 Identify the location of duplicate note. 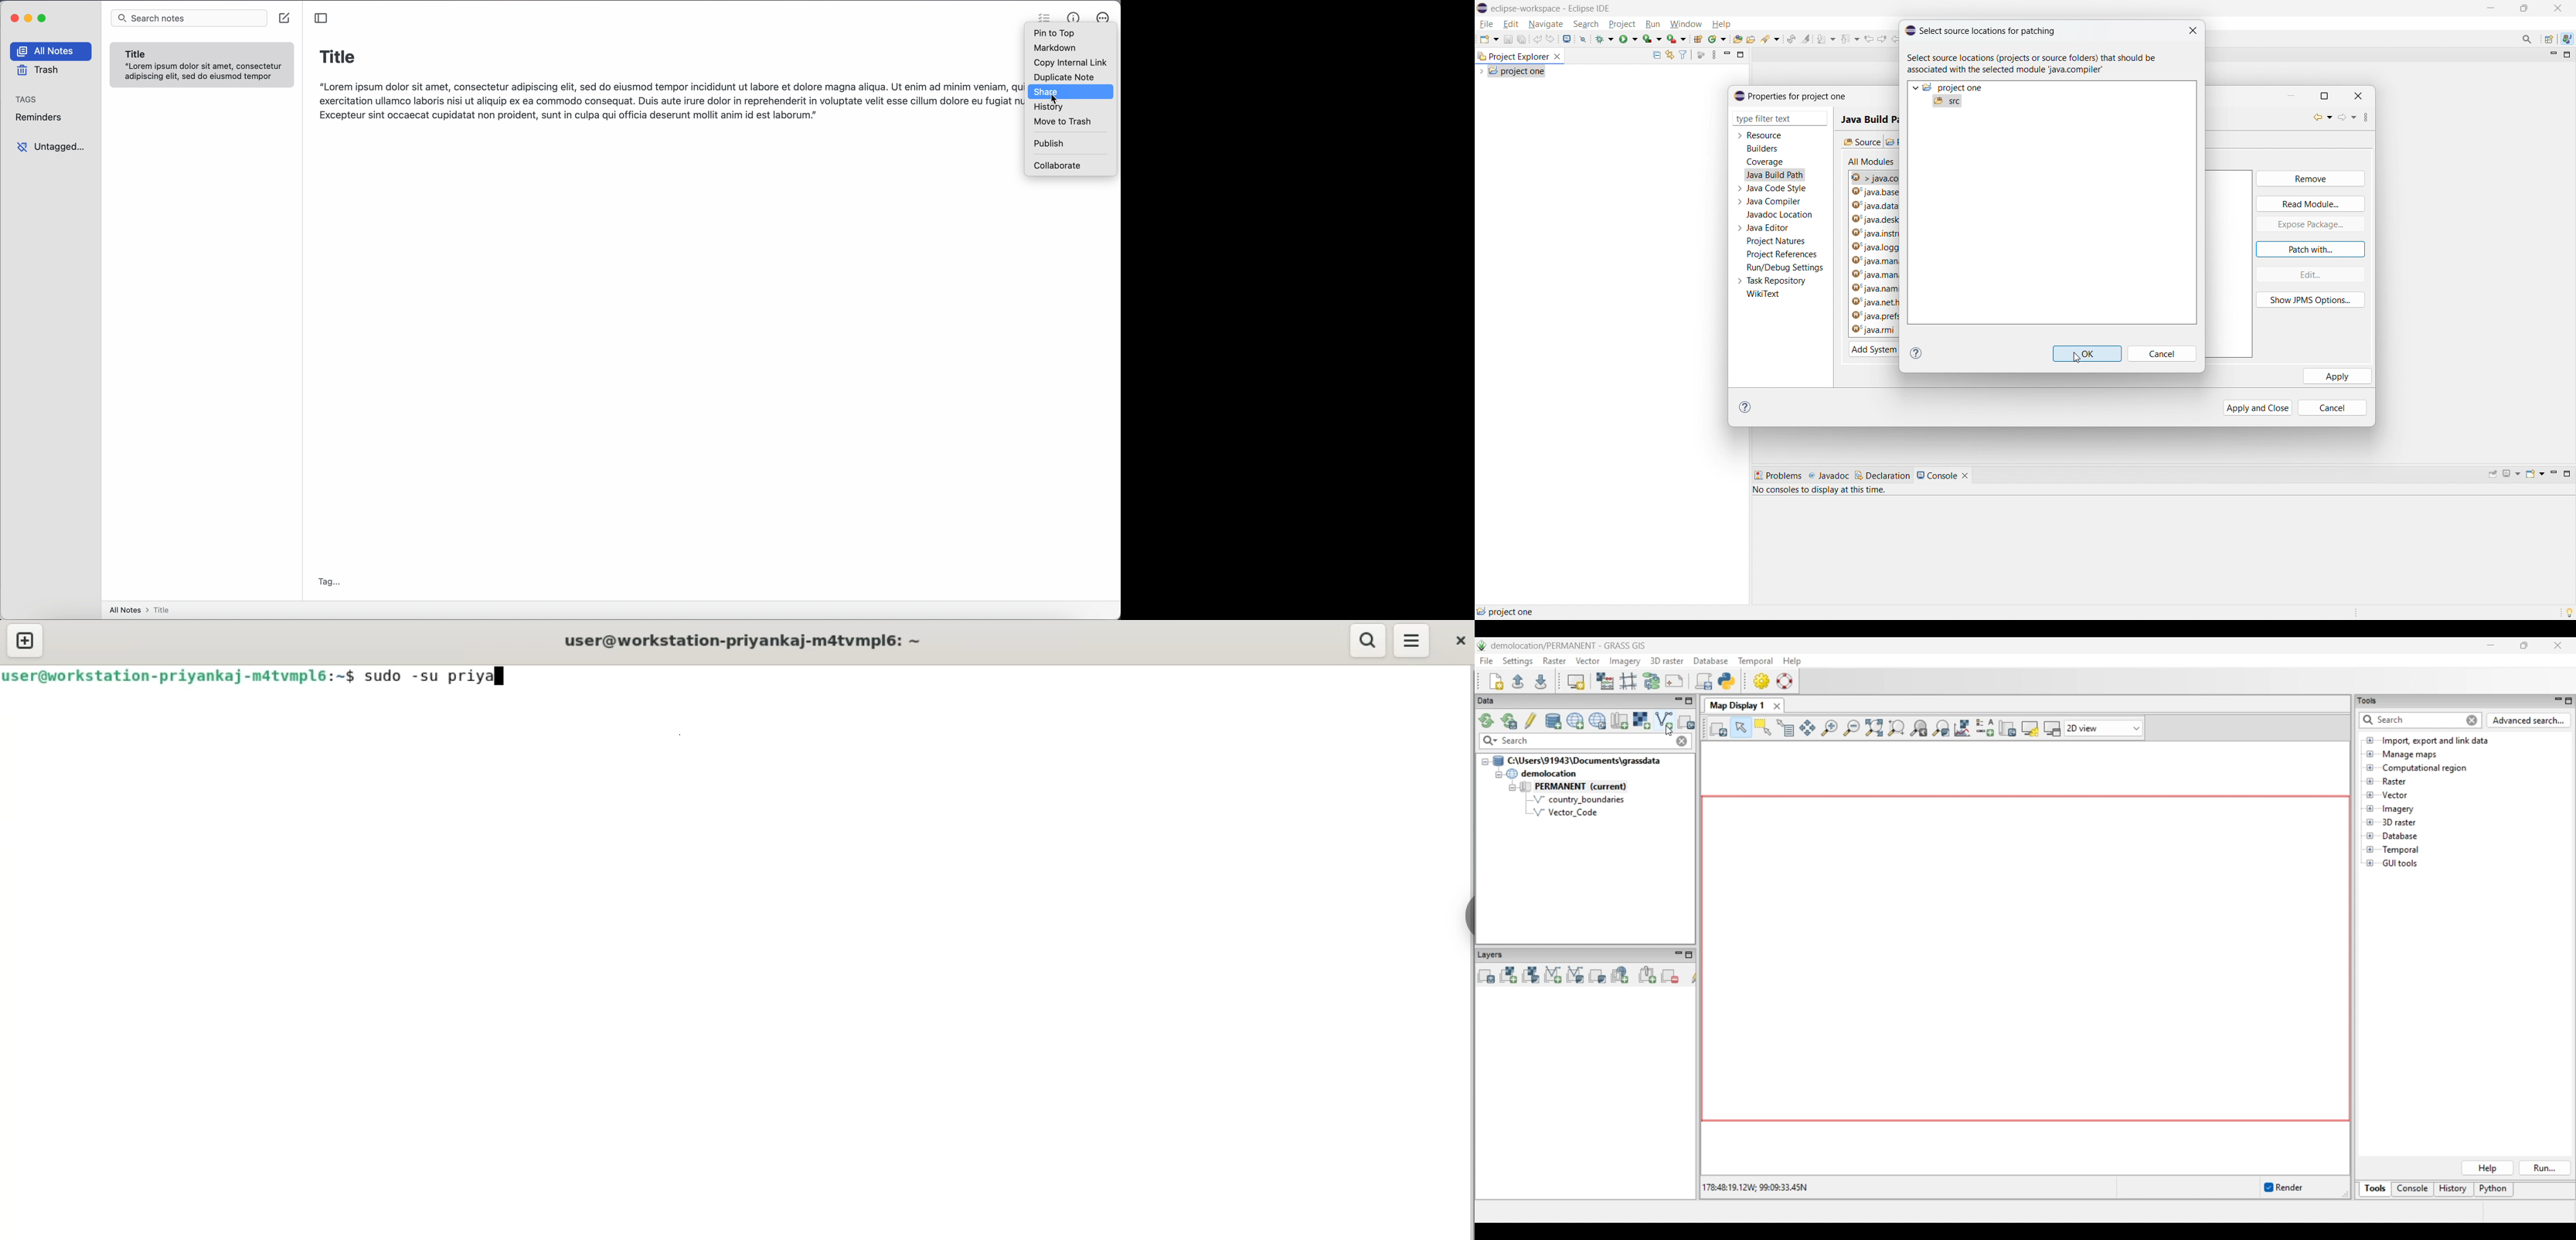
(1064, 77).